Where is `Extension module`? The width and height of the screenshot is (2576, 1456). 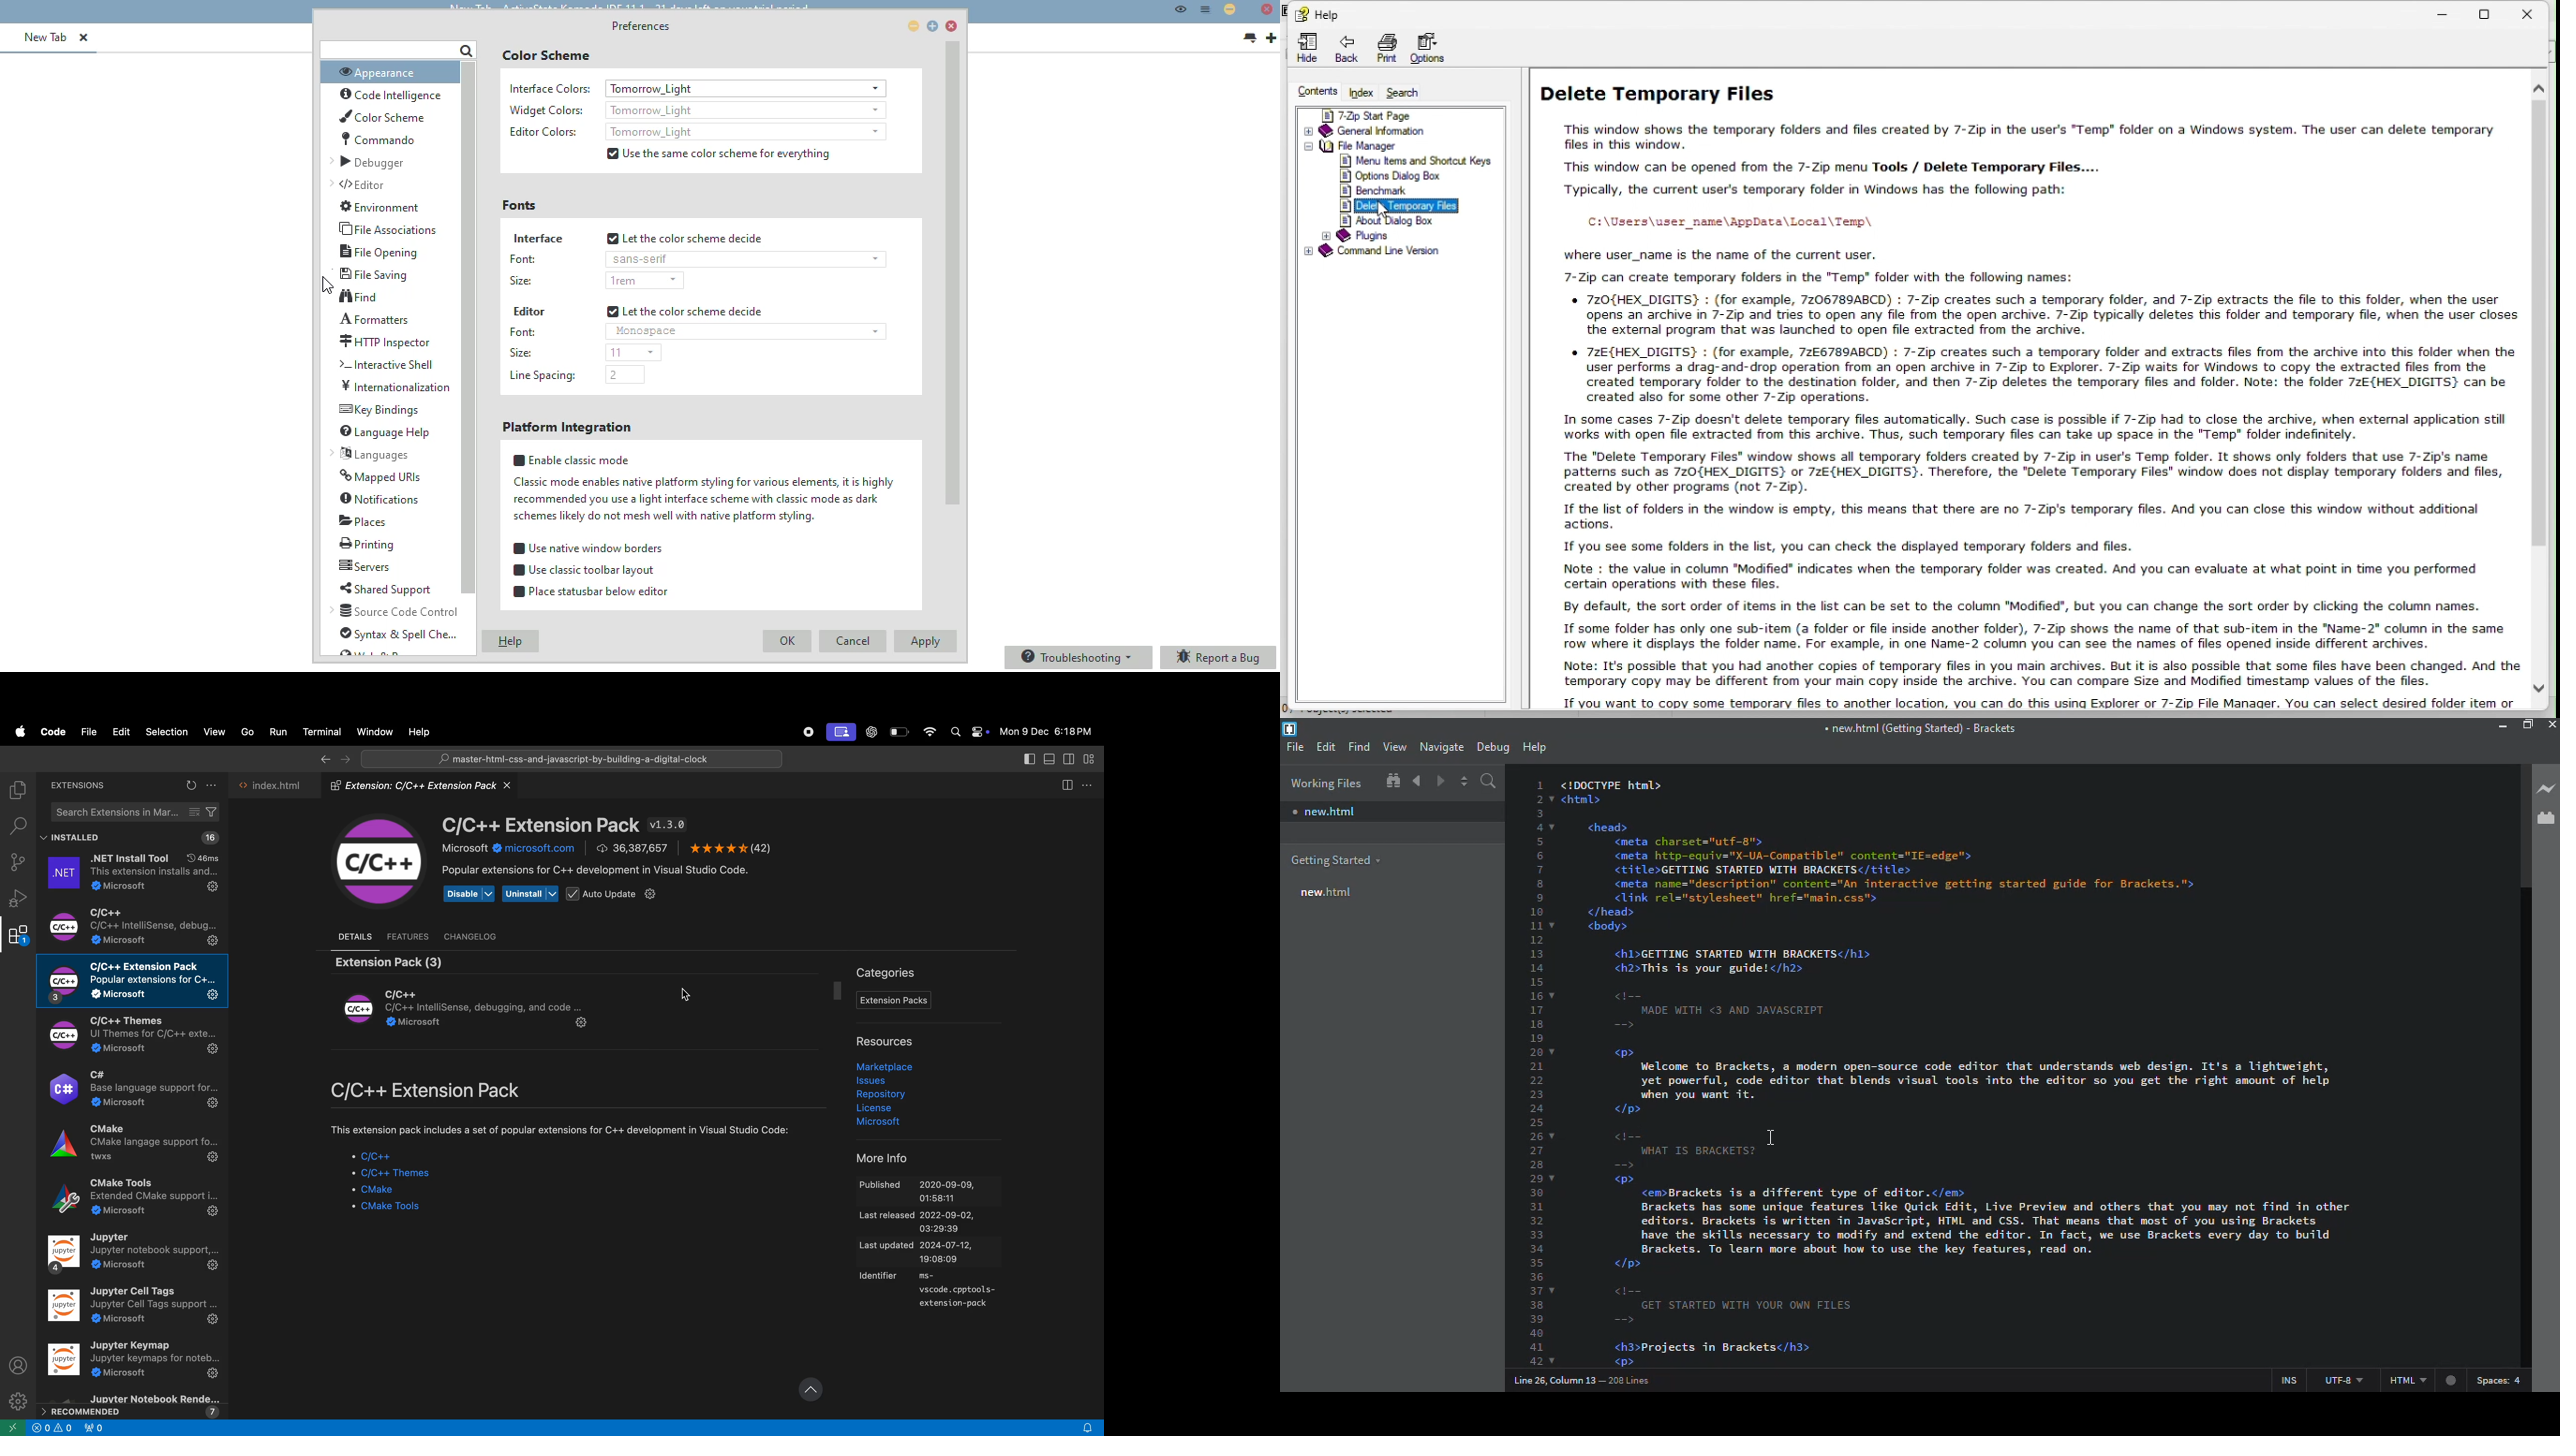 Extension module is located at coordinates (468, 1010).